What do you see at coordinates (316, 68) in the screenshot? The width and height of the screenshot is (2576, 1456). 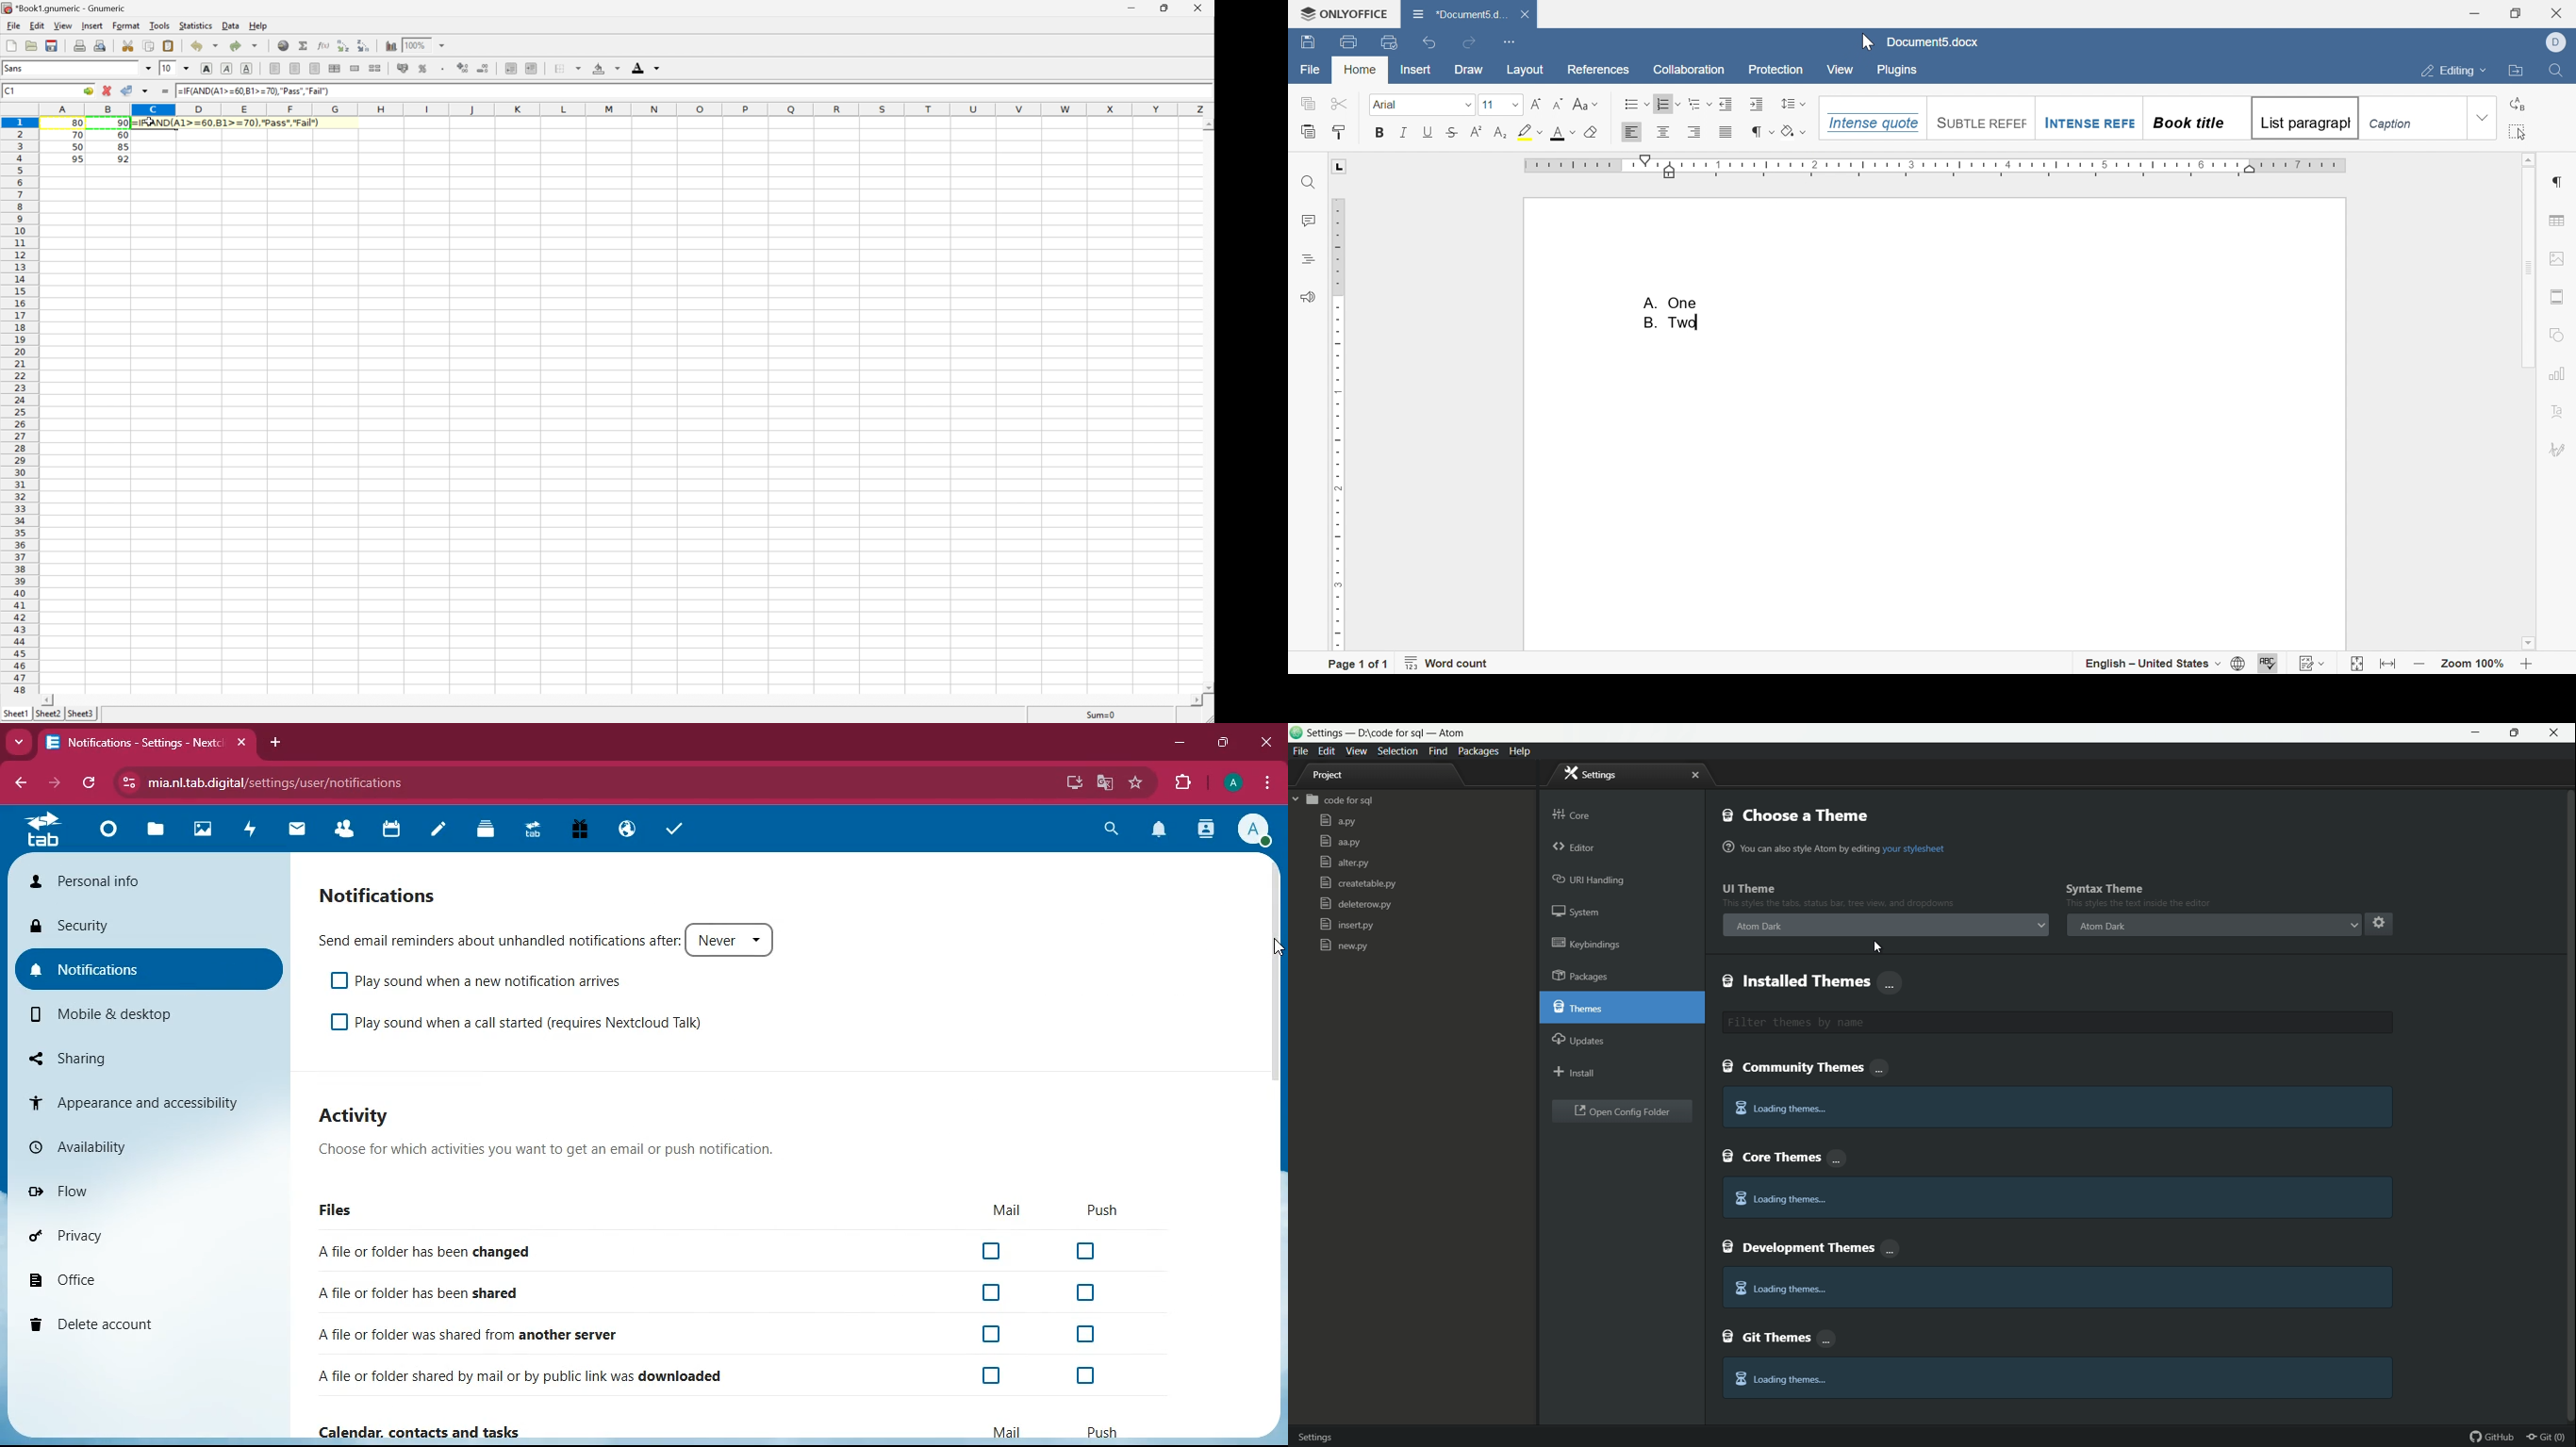 I see `Align left` at bounding box center [316, 68].